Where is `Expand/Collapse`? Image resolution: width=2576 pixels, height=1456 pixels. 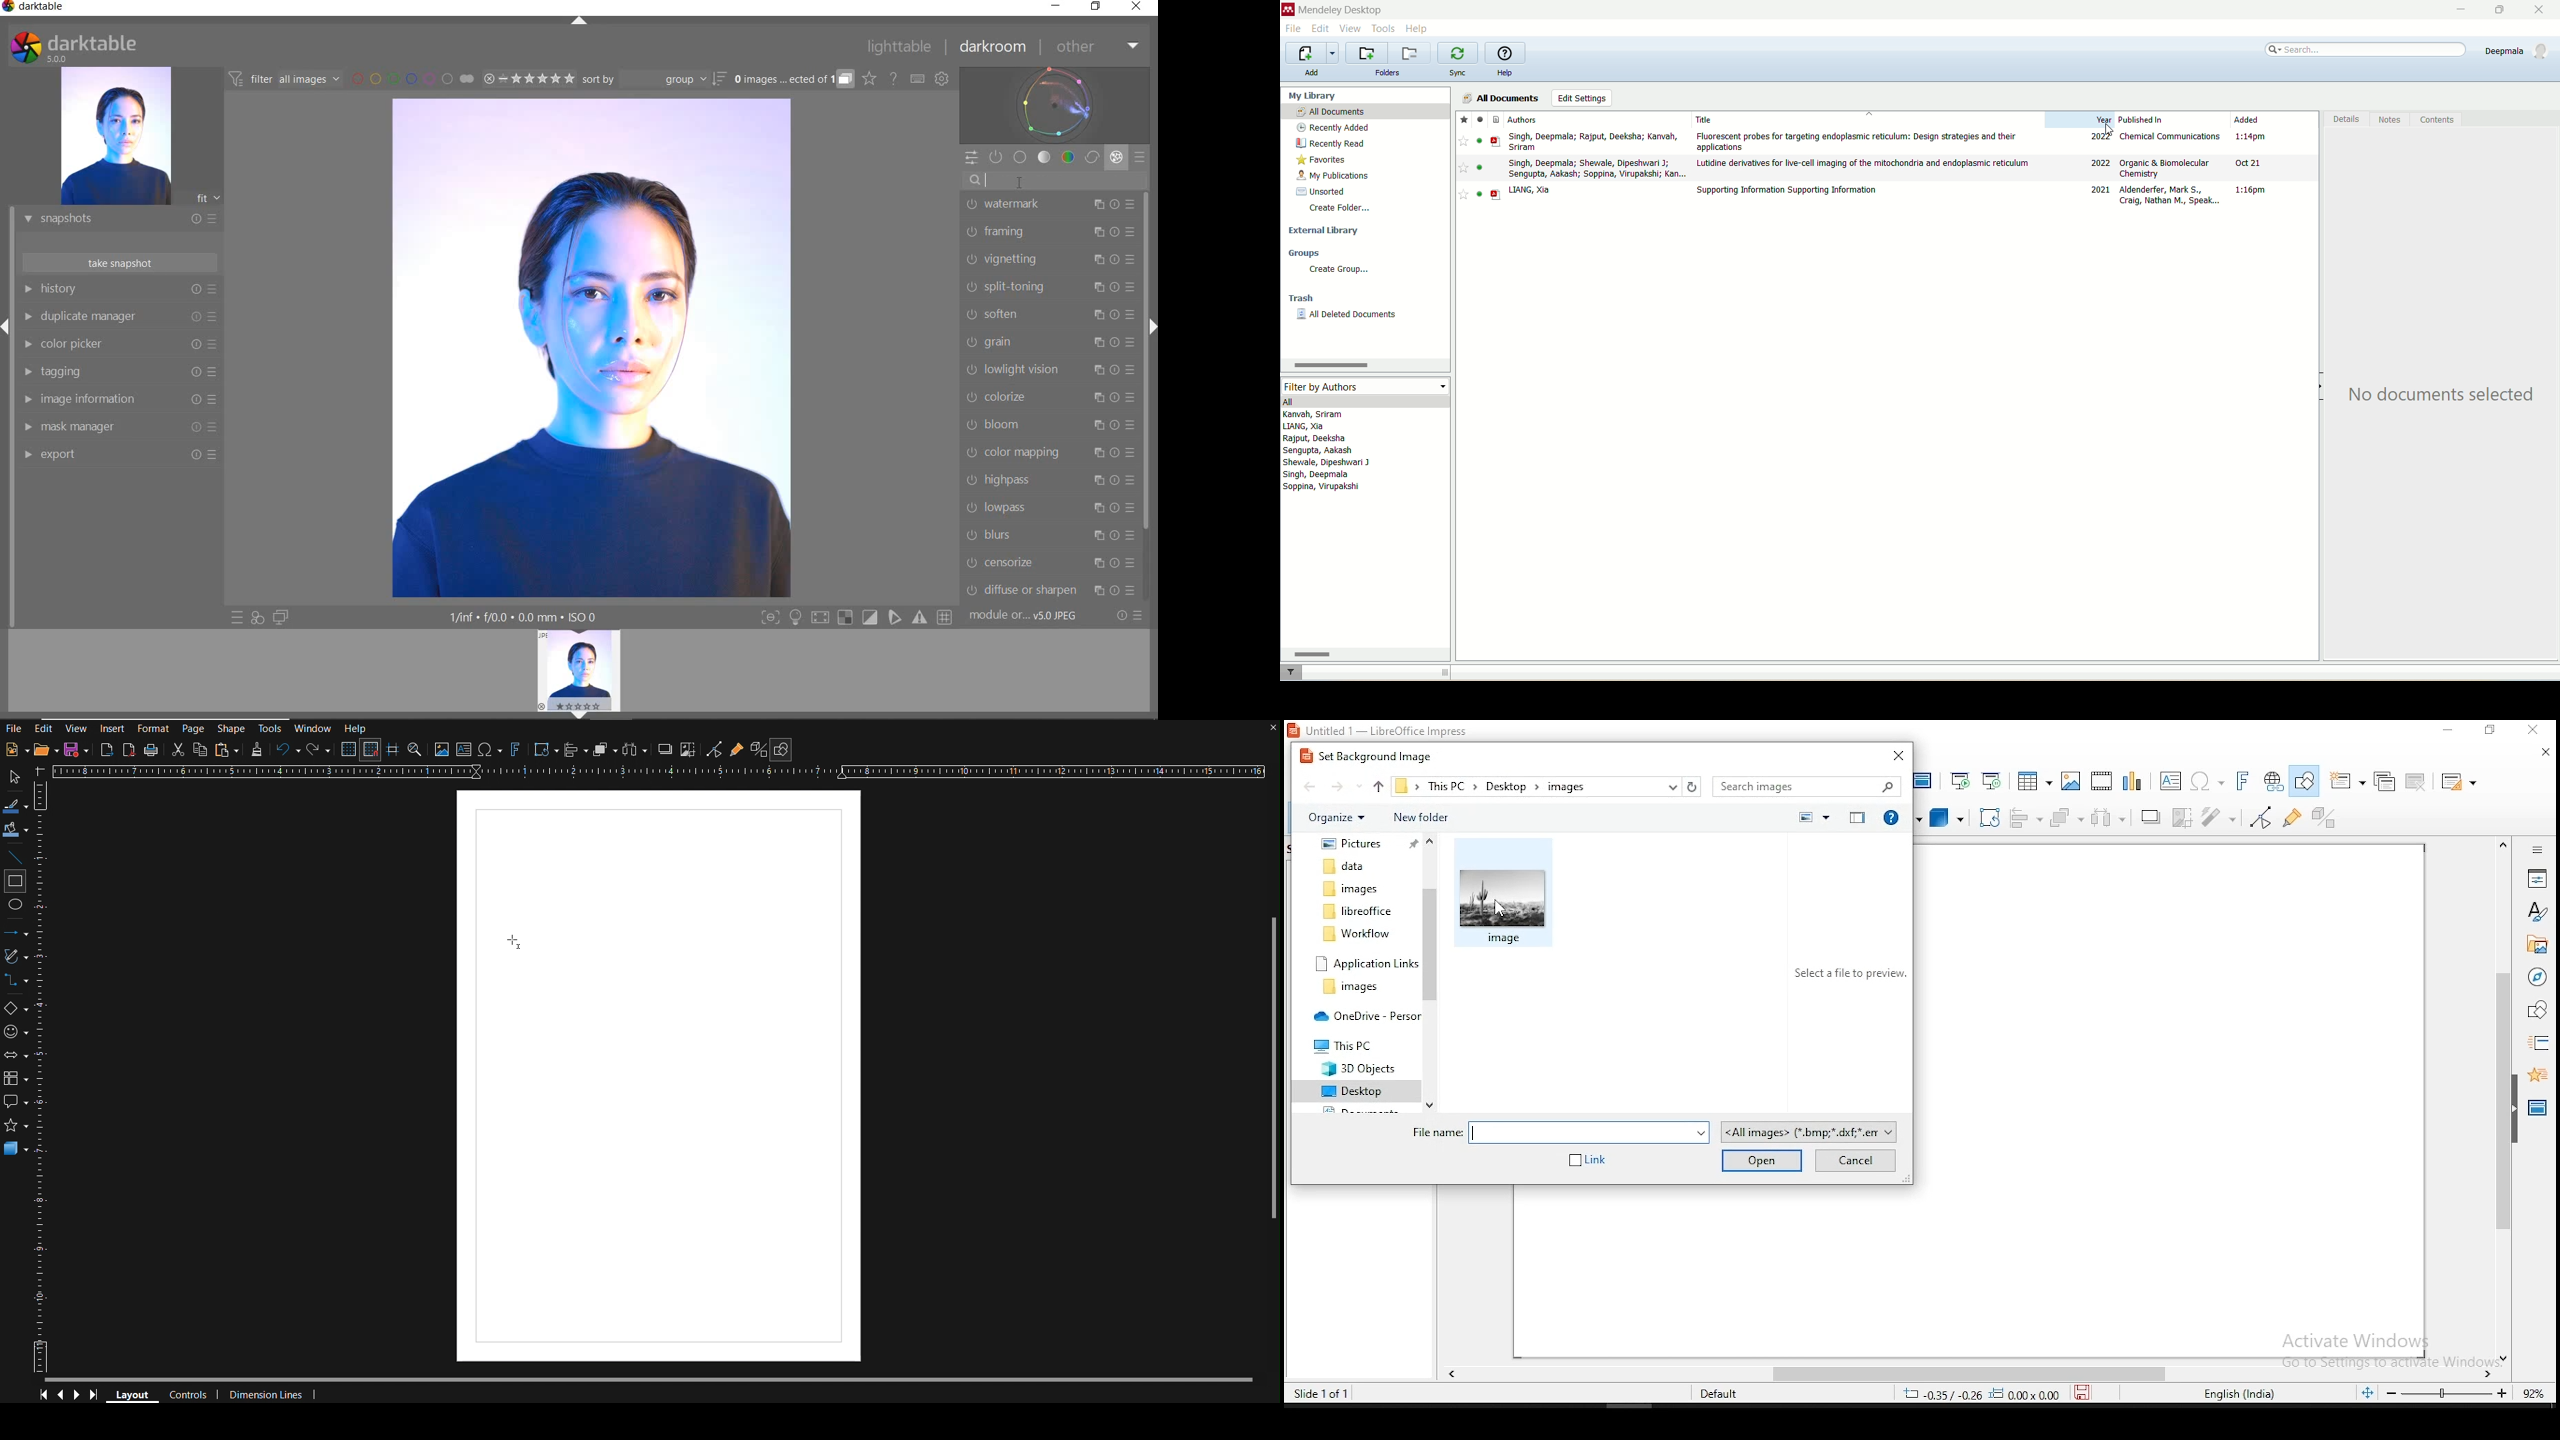
Expand/Collapse is located at coordinates (7, 327).